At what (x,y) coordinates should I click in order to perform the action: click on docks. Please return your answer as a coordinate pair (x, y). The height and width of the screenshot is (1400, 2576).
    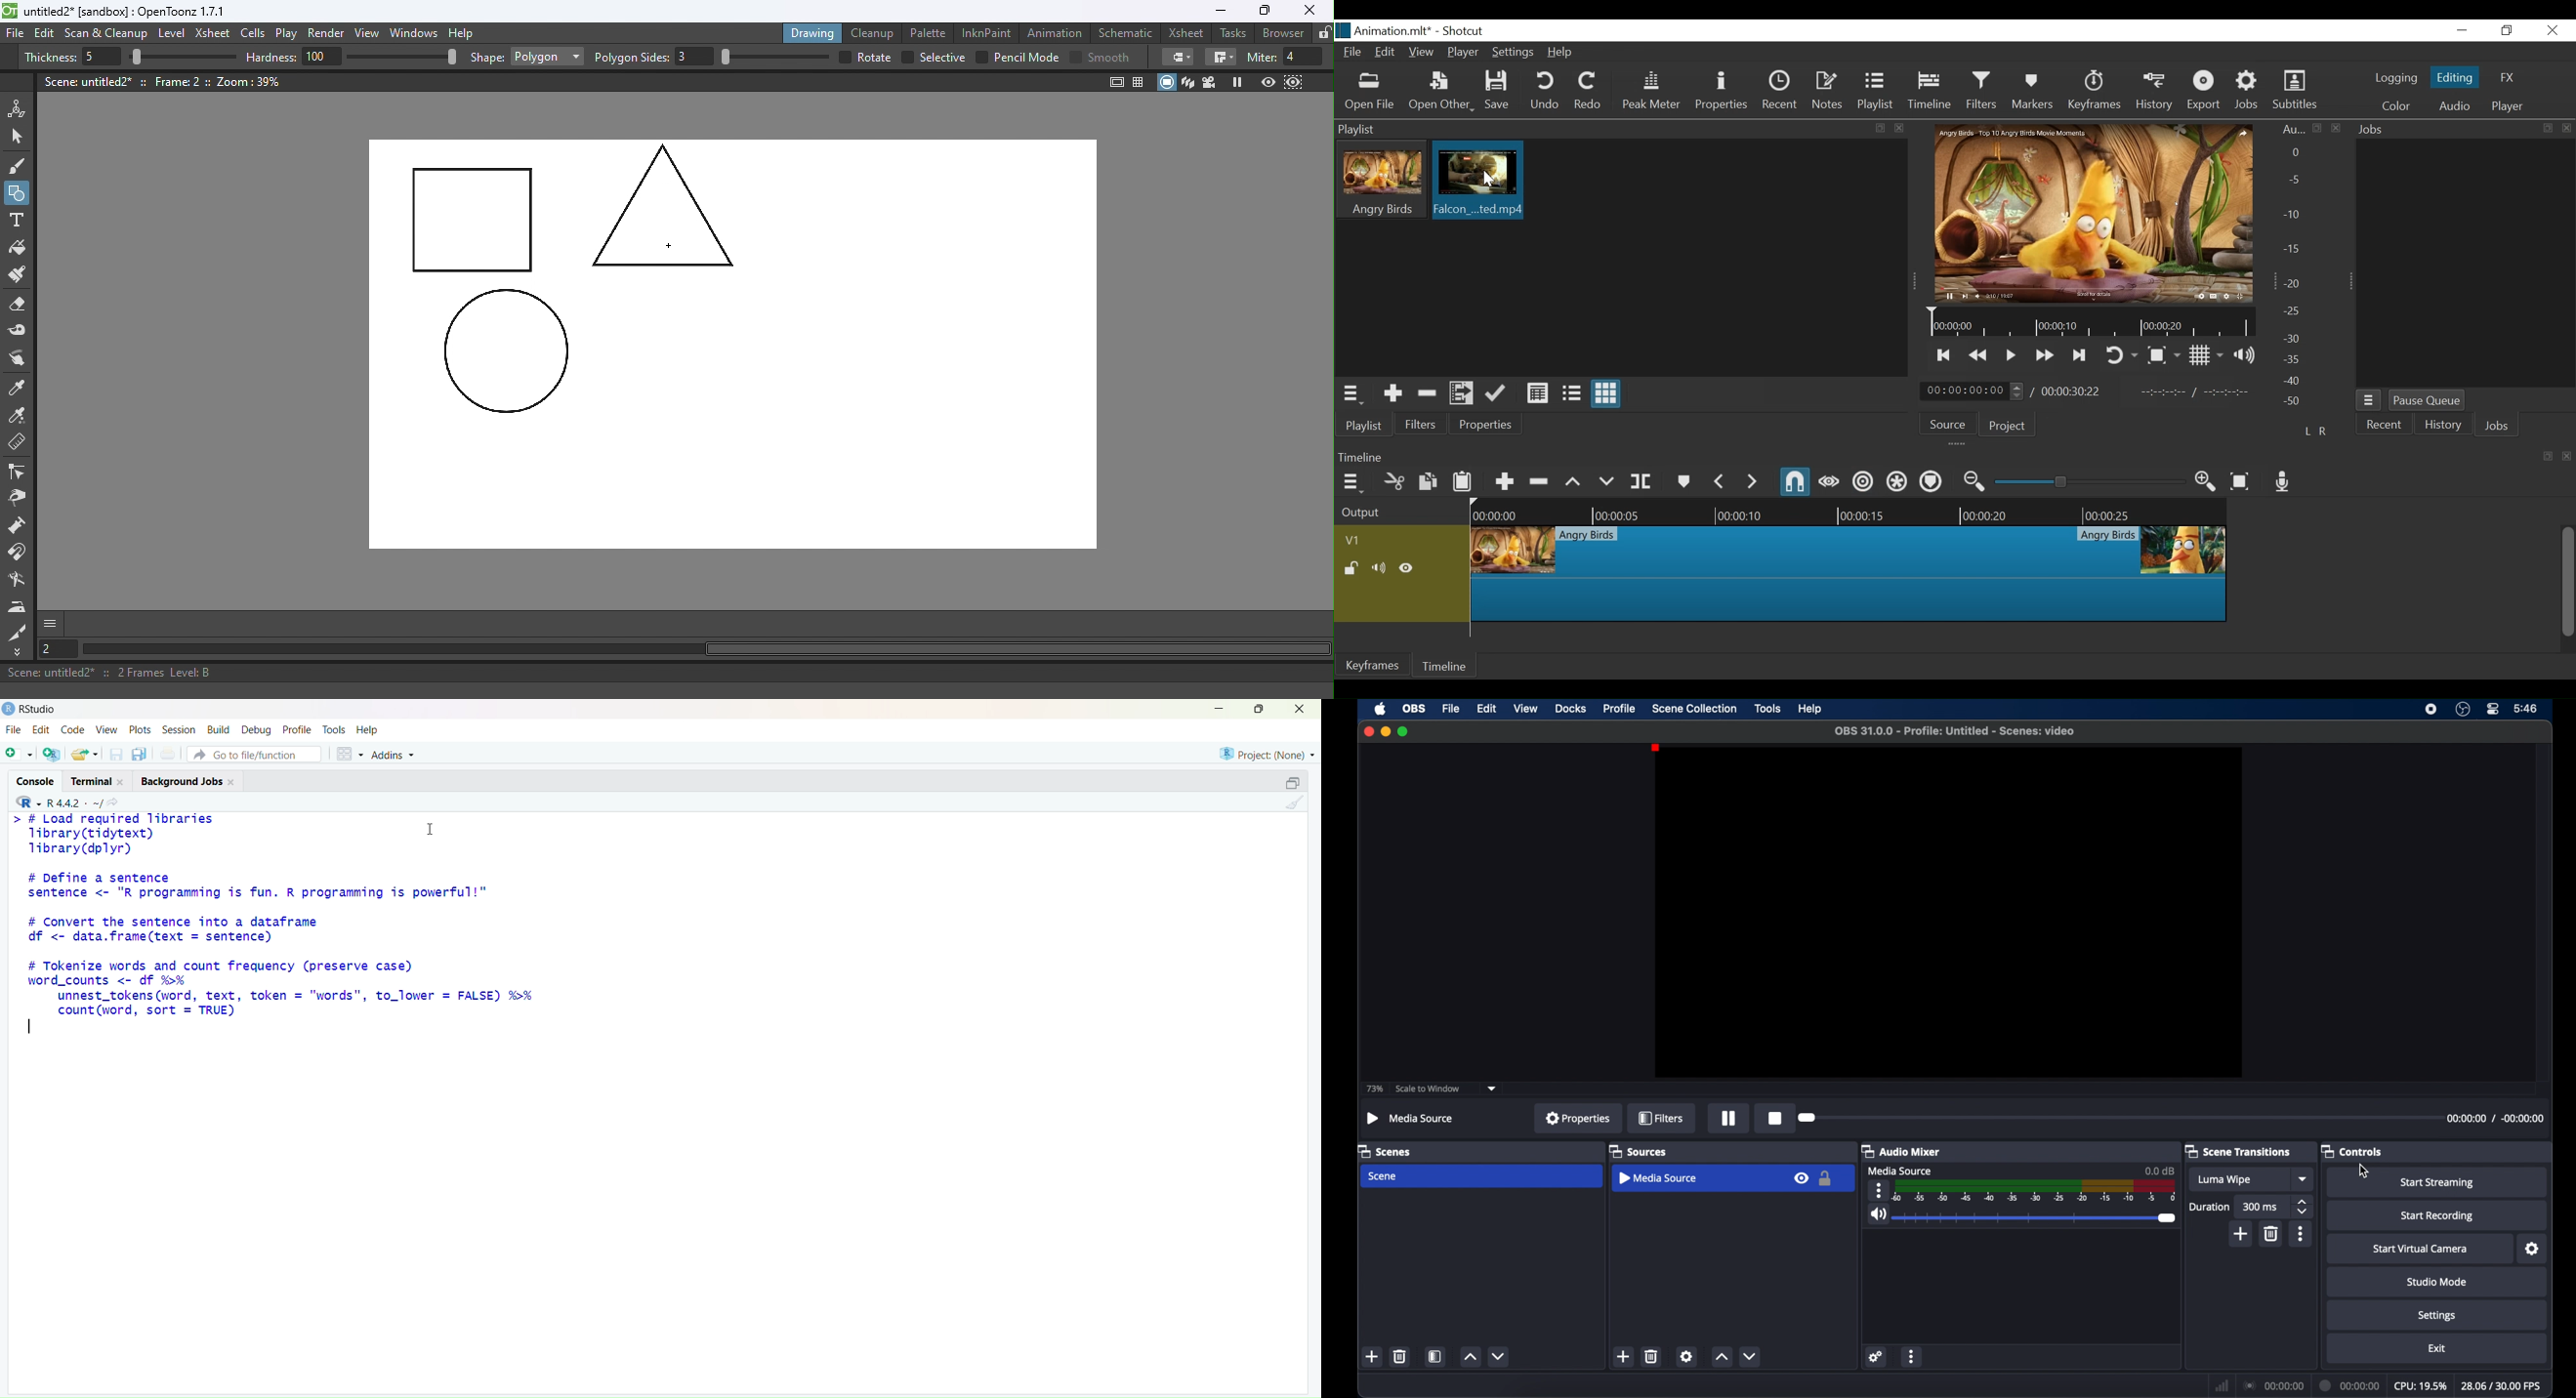
    Looking at the image, I should click on (1571, 708).